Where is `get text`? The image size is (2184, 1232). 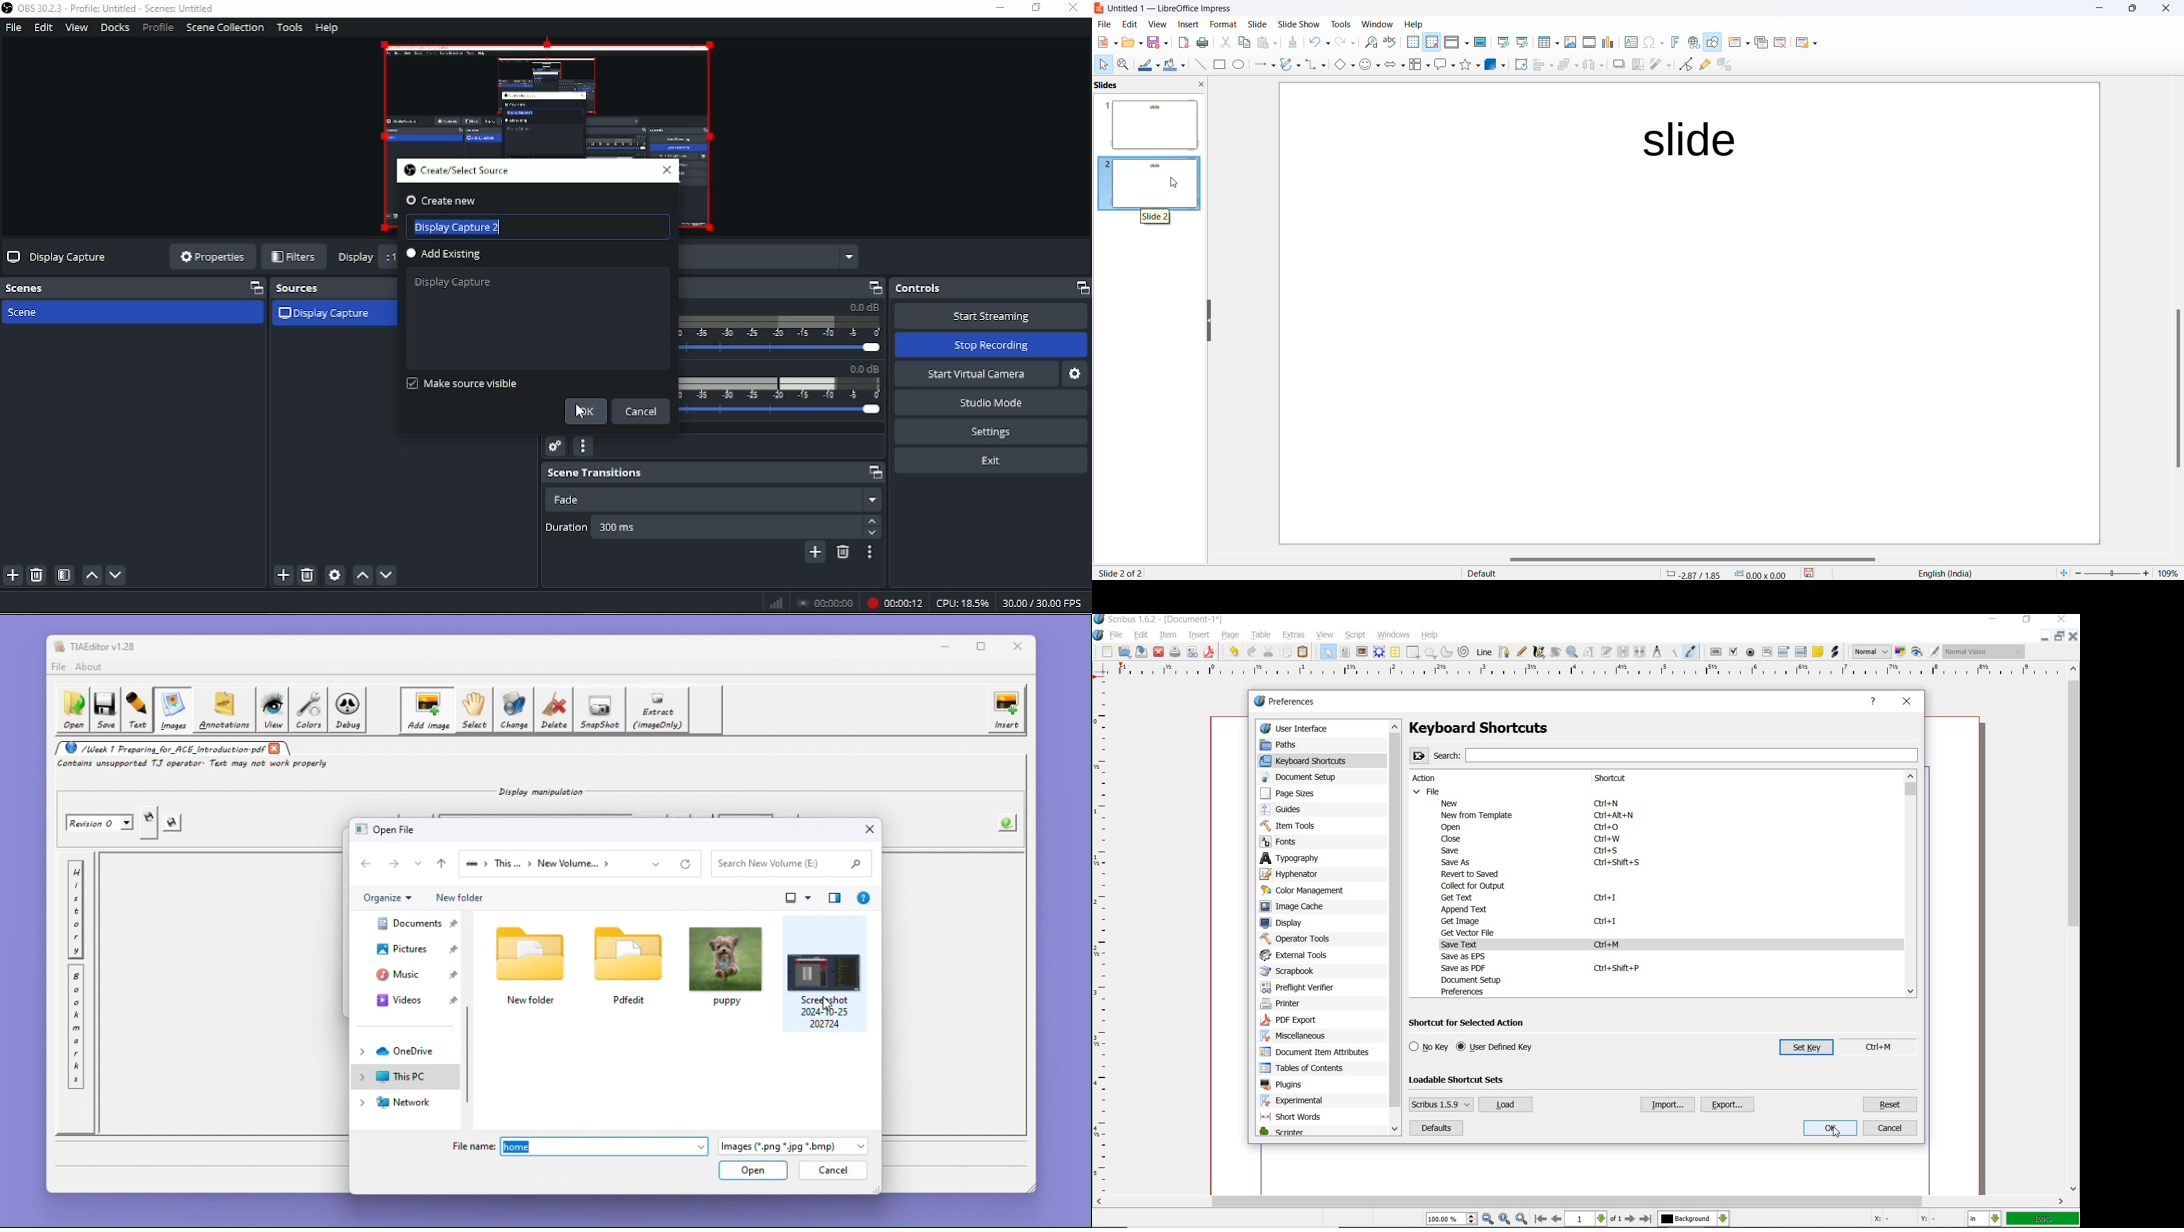
get text is located at coordinates (1459, 897).